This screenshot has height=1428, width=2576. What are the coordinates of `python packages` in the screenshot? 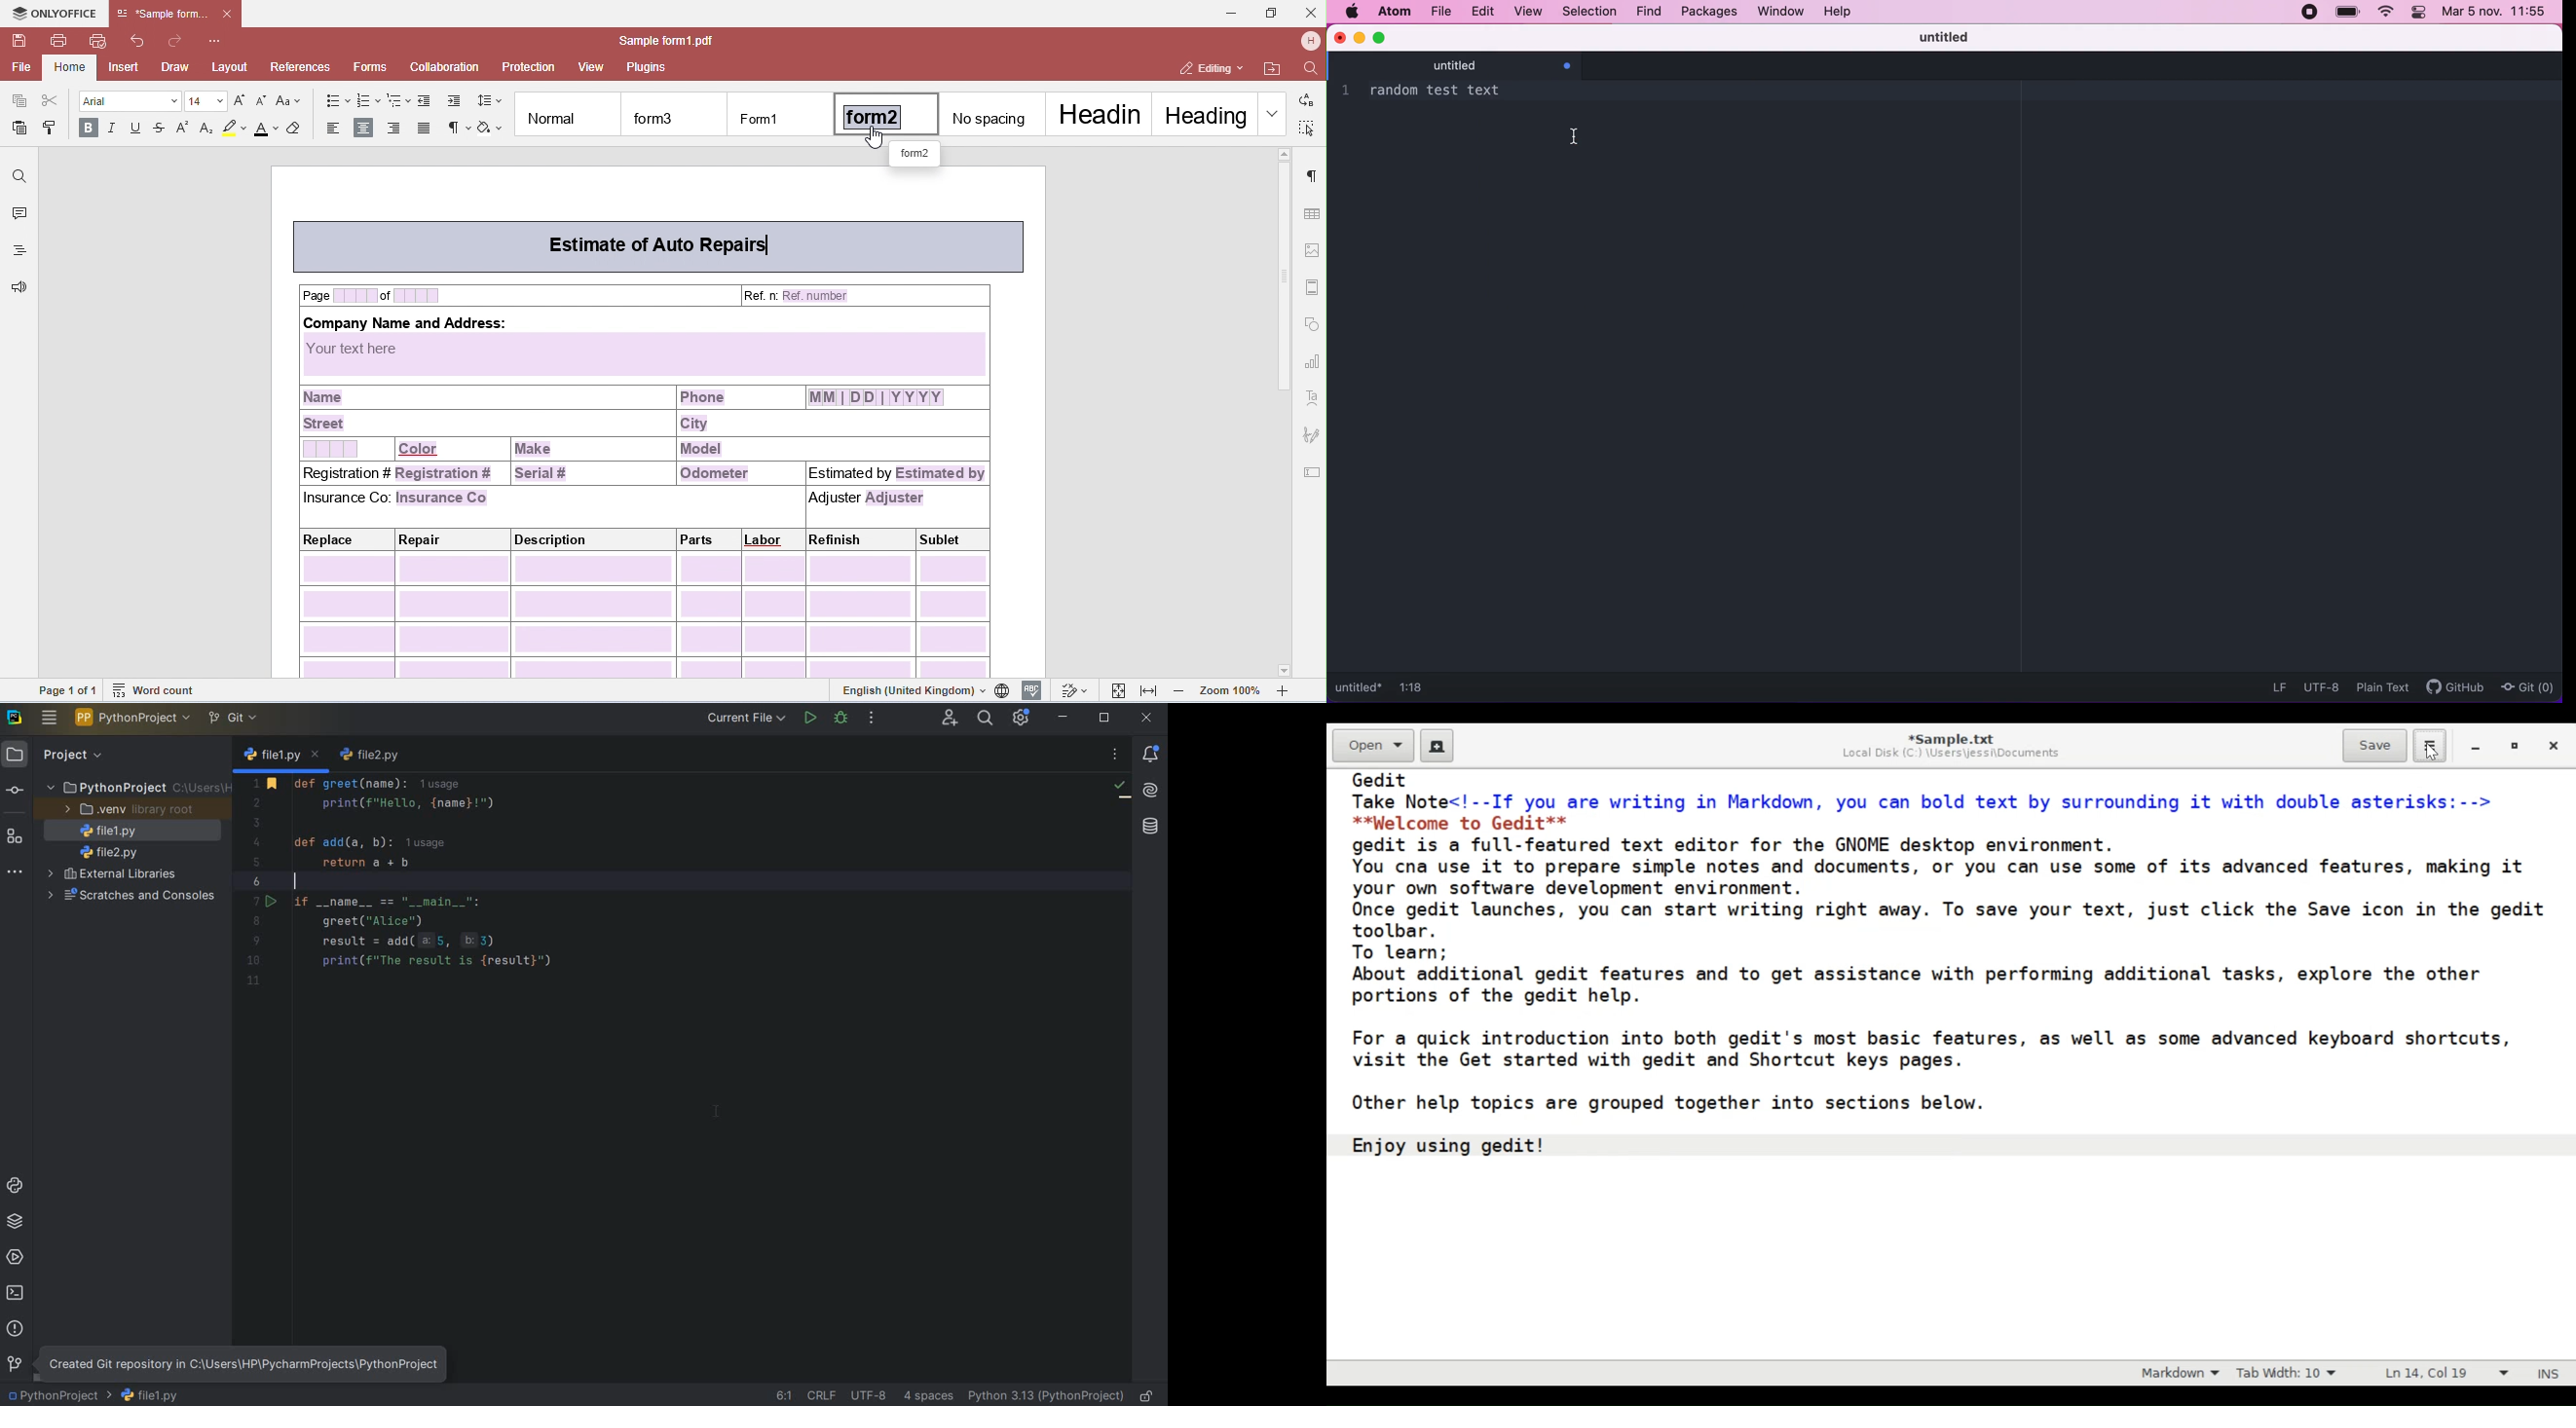 It's located at (15, 1221).